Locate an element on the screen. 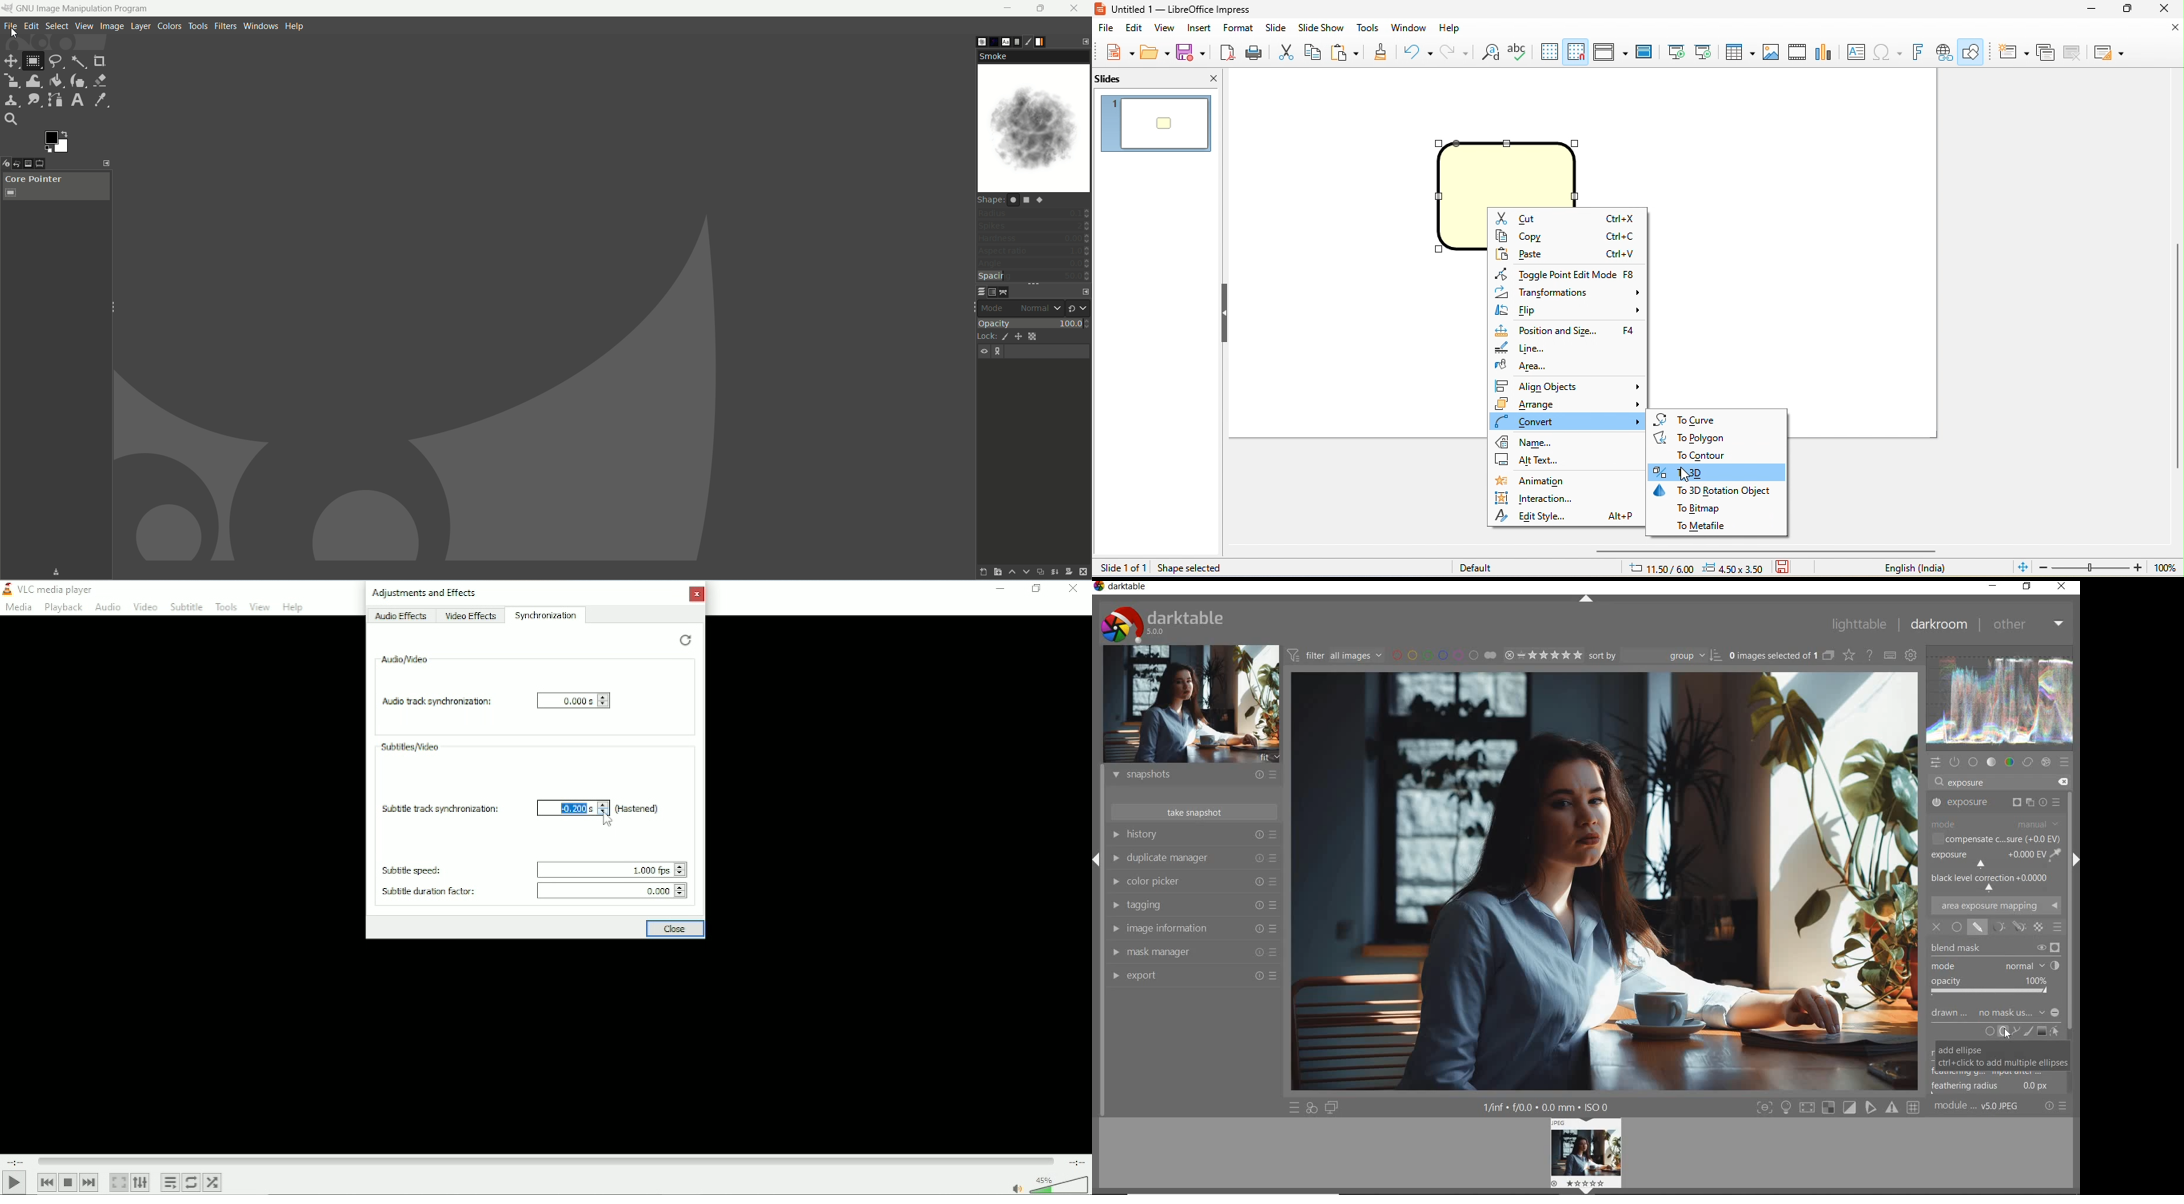 Image resolution: width=2184 pixels, height=1204 pixels. image preview is located at coordinates (1584, 1156).